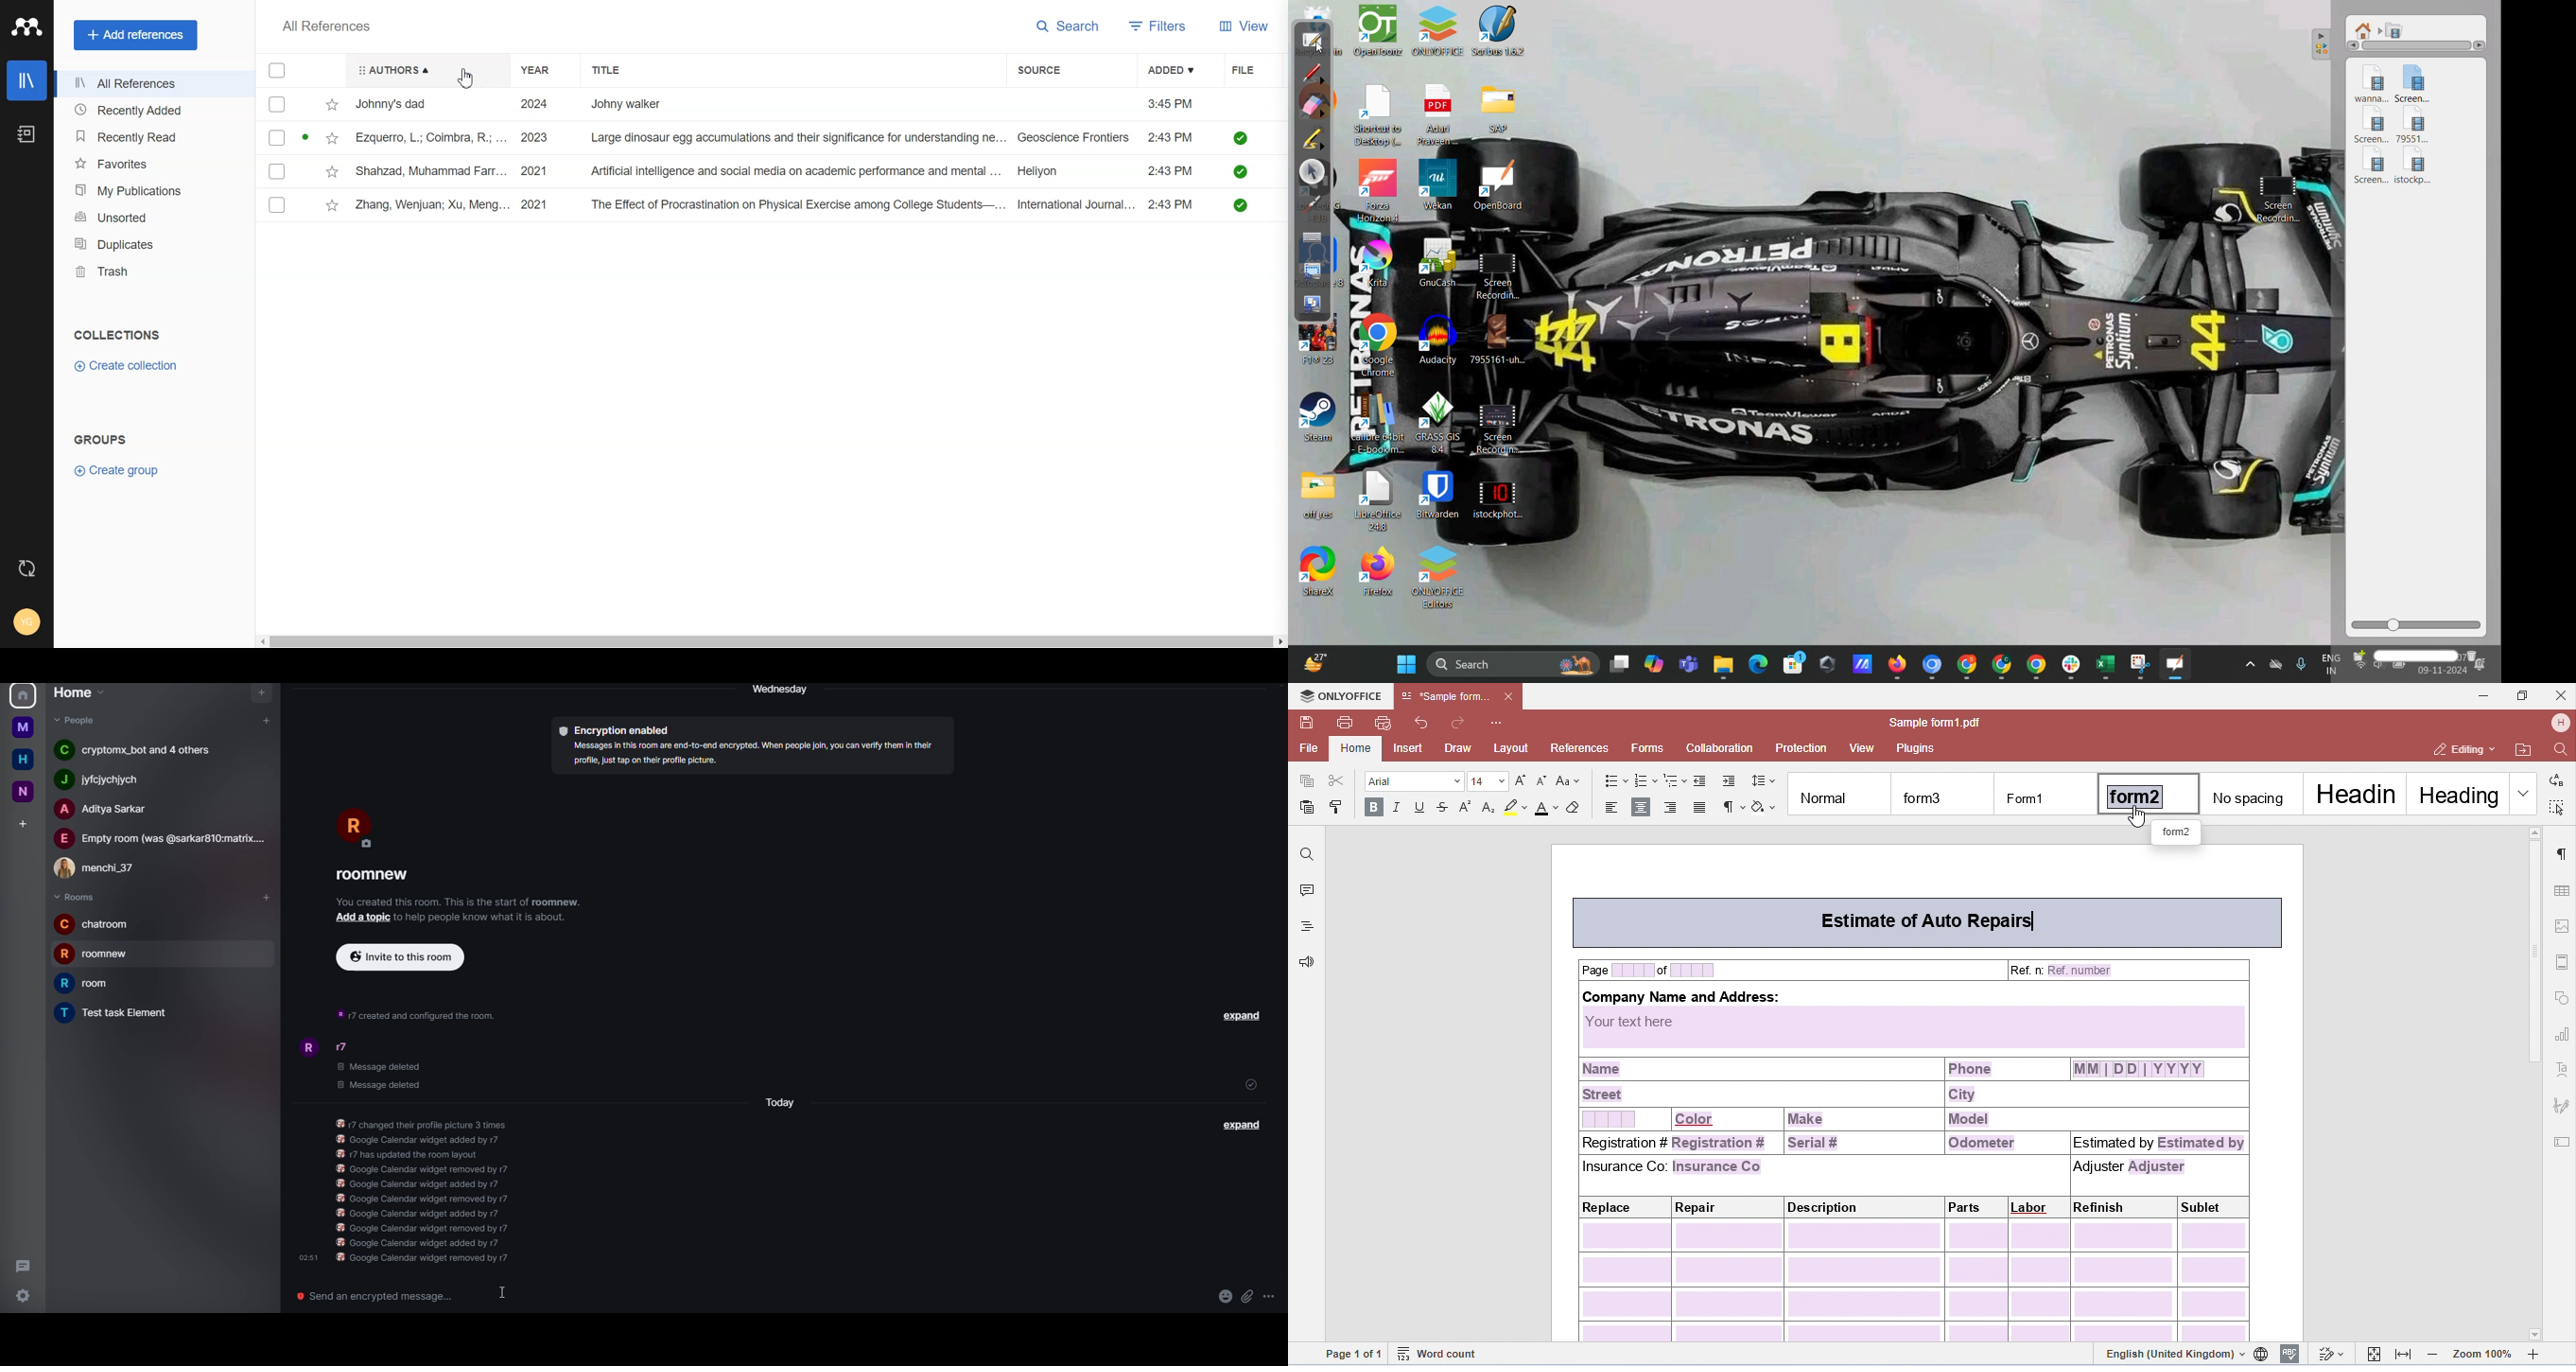  I want to click on people, so click(143, 750).